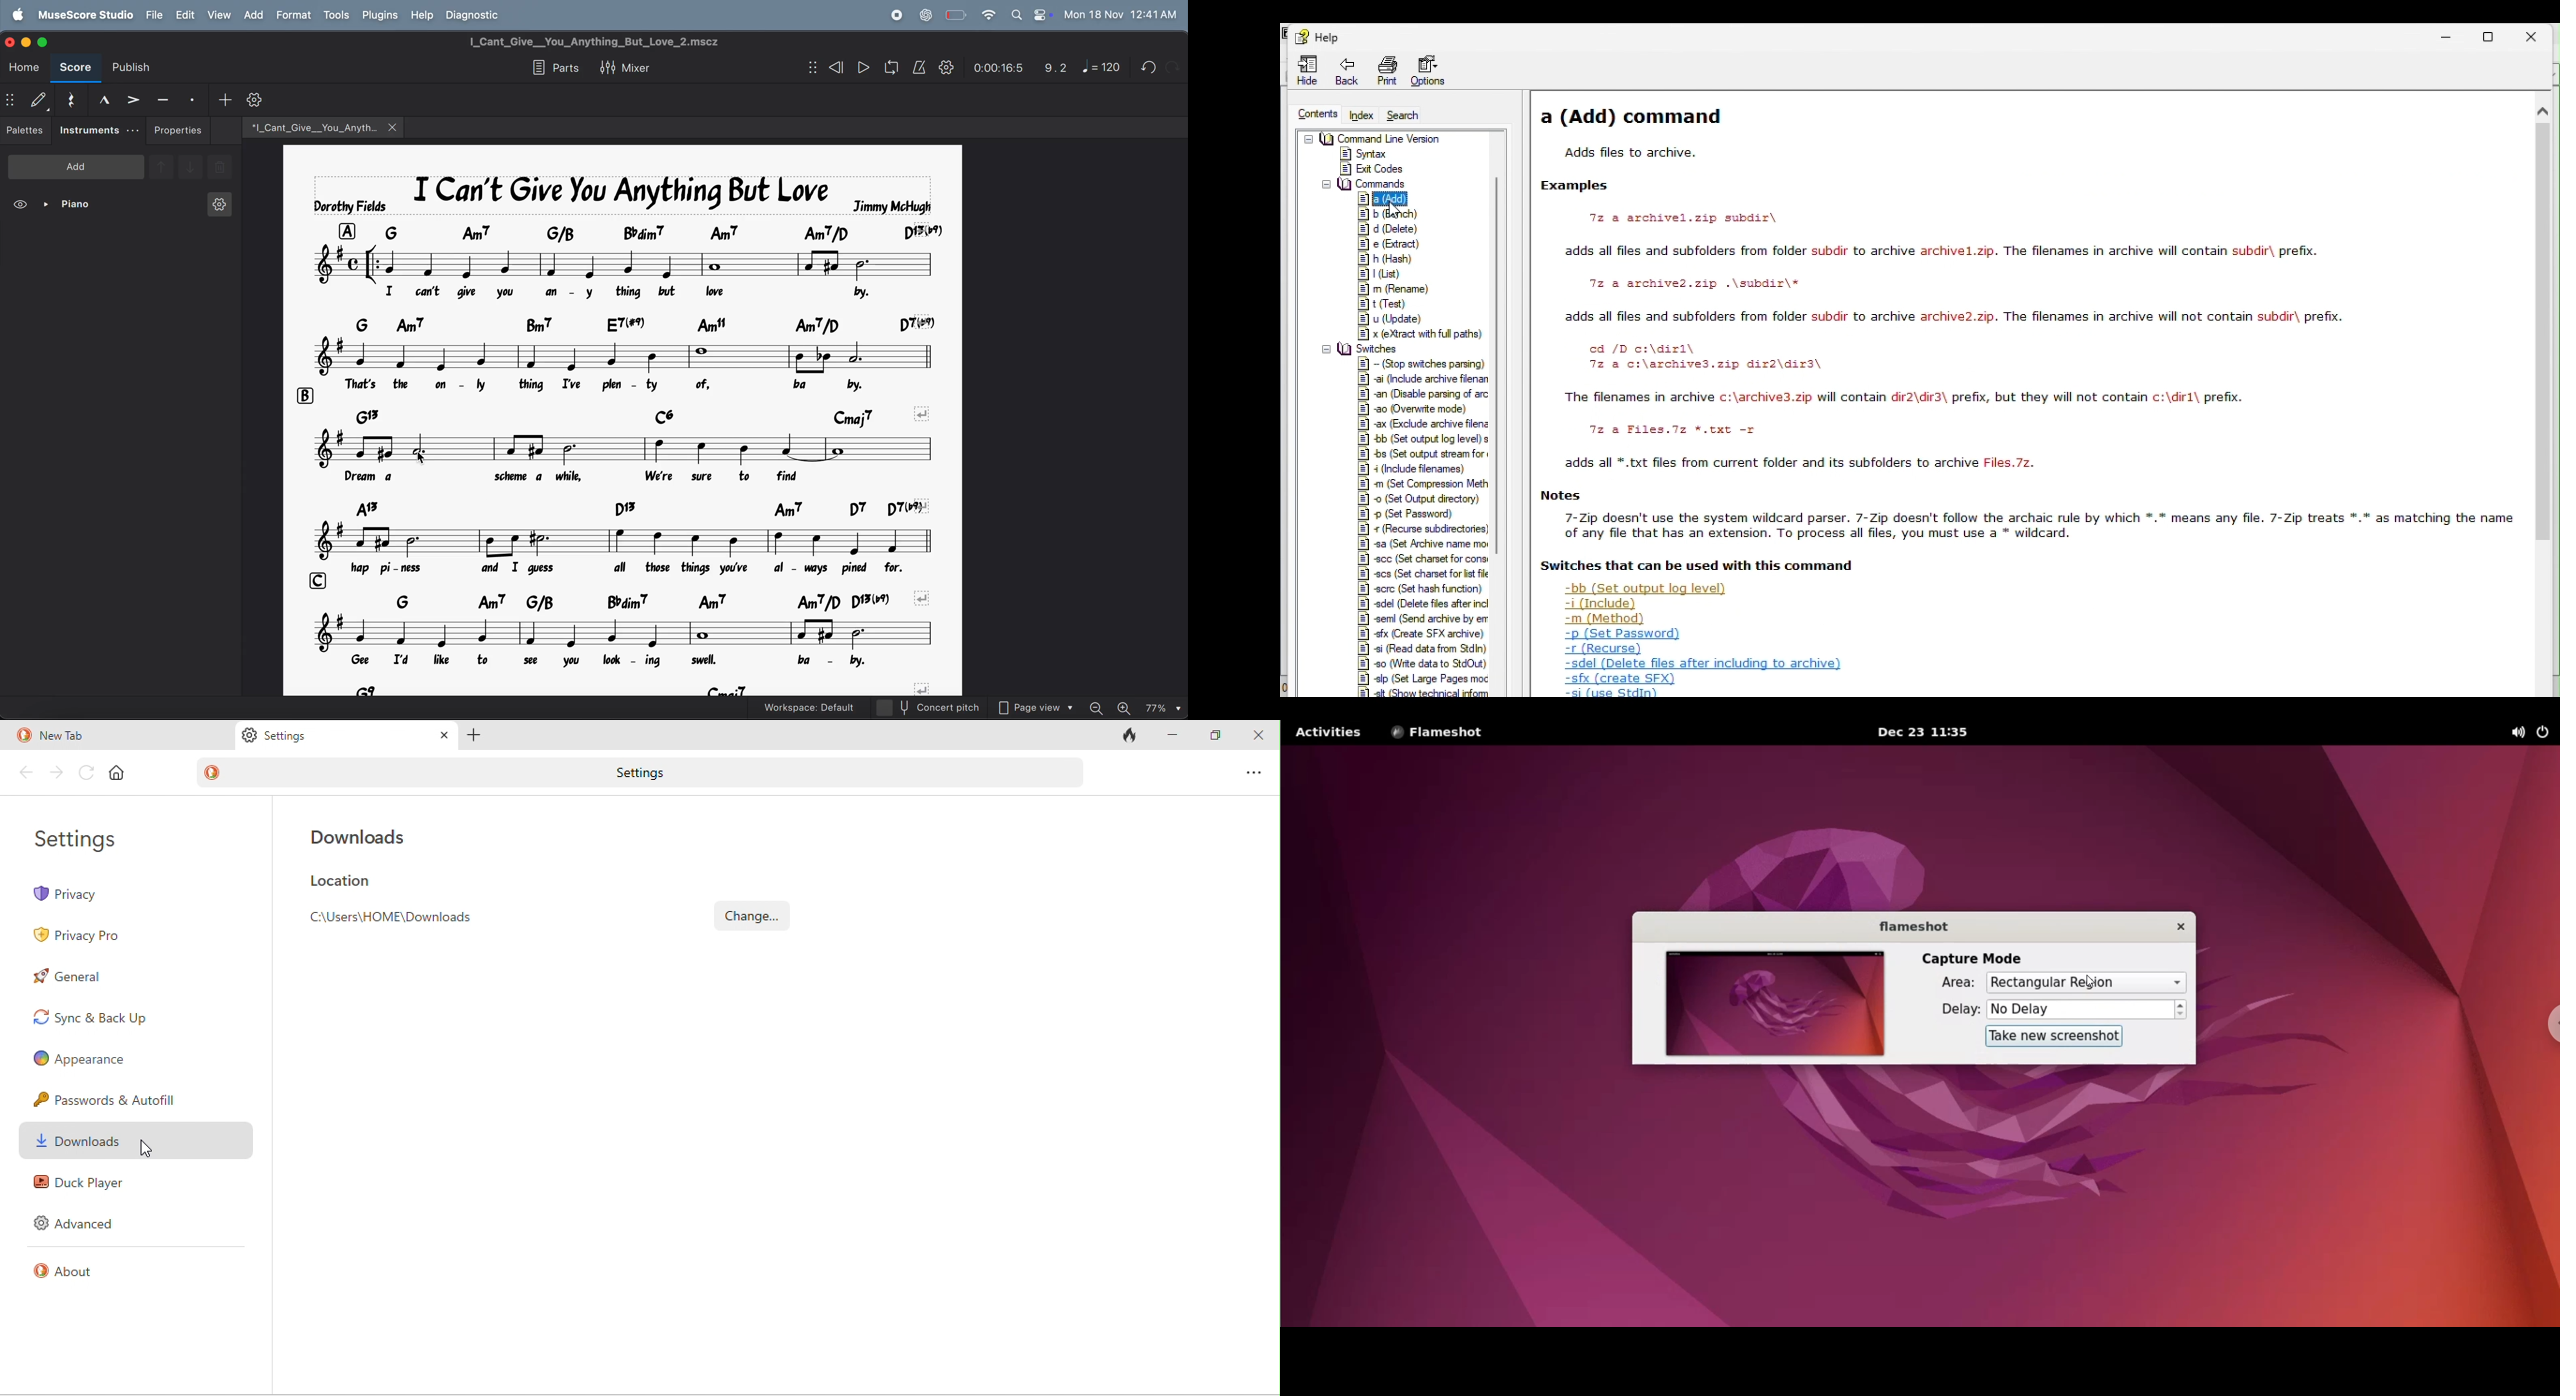 This screenshot has height=1400, width=2576. I want to click on marcato, so click(100, 99).